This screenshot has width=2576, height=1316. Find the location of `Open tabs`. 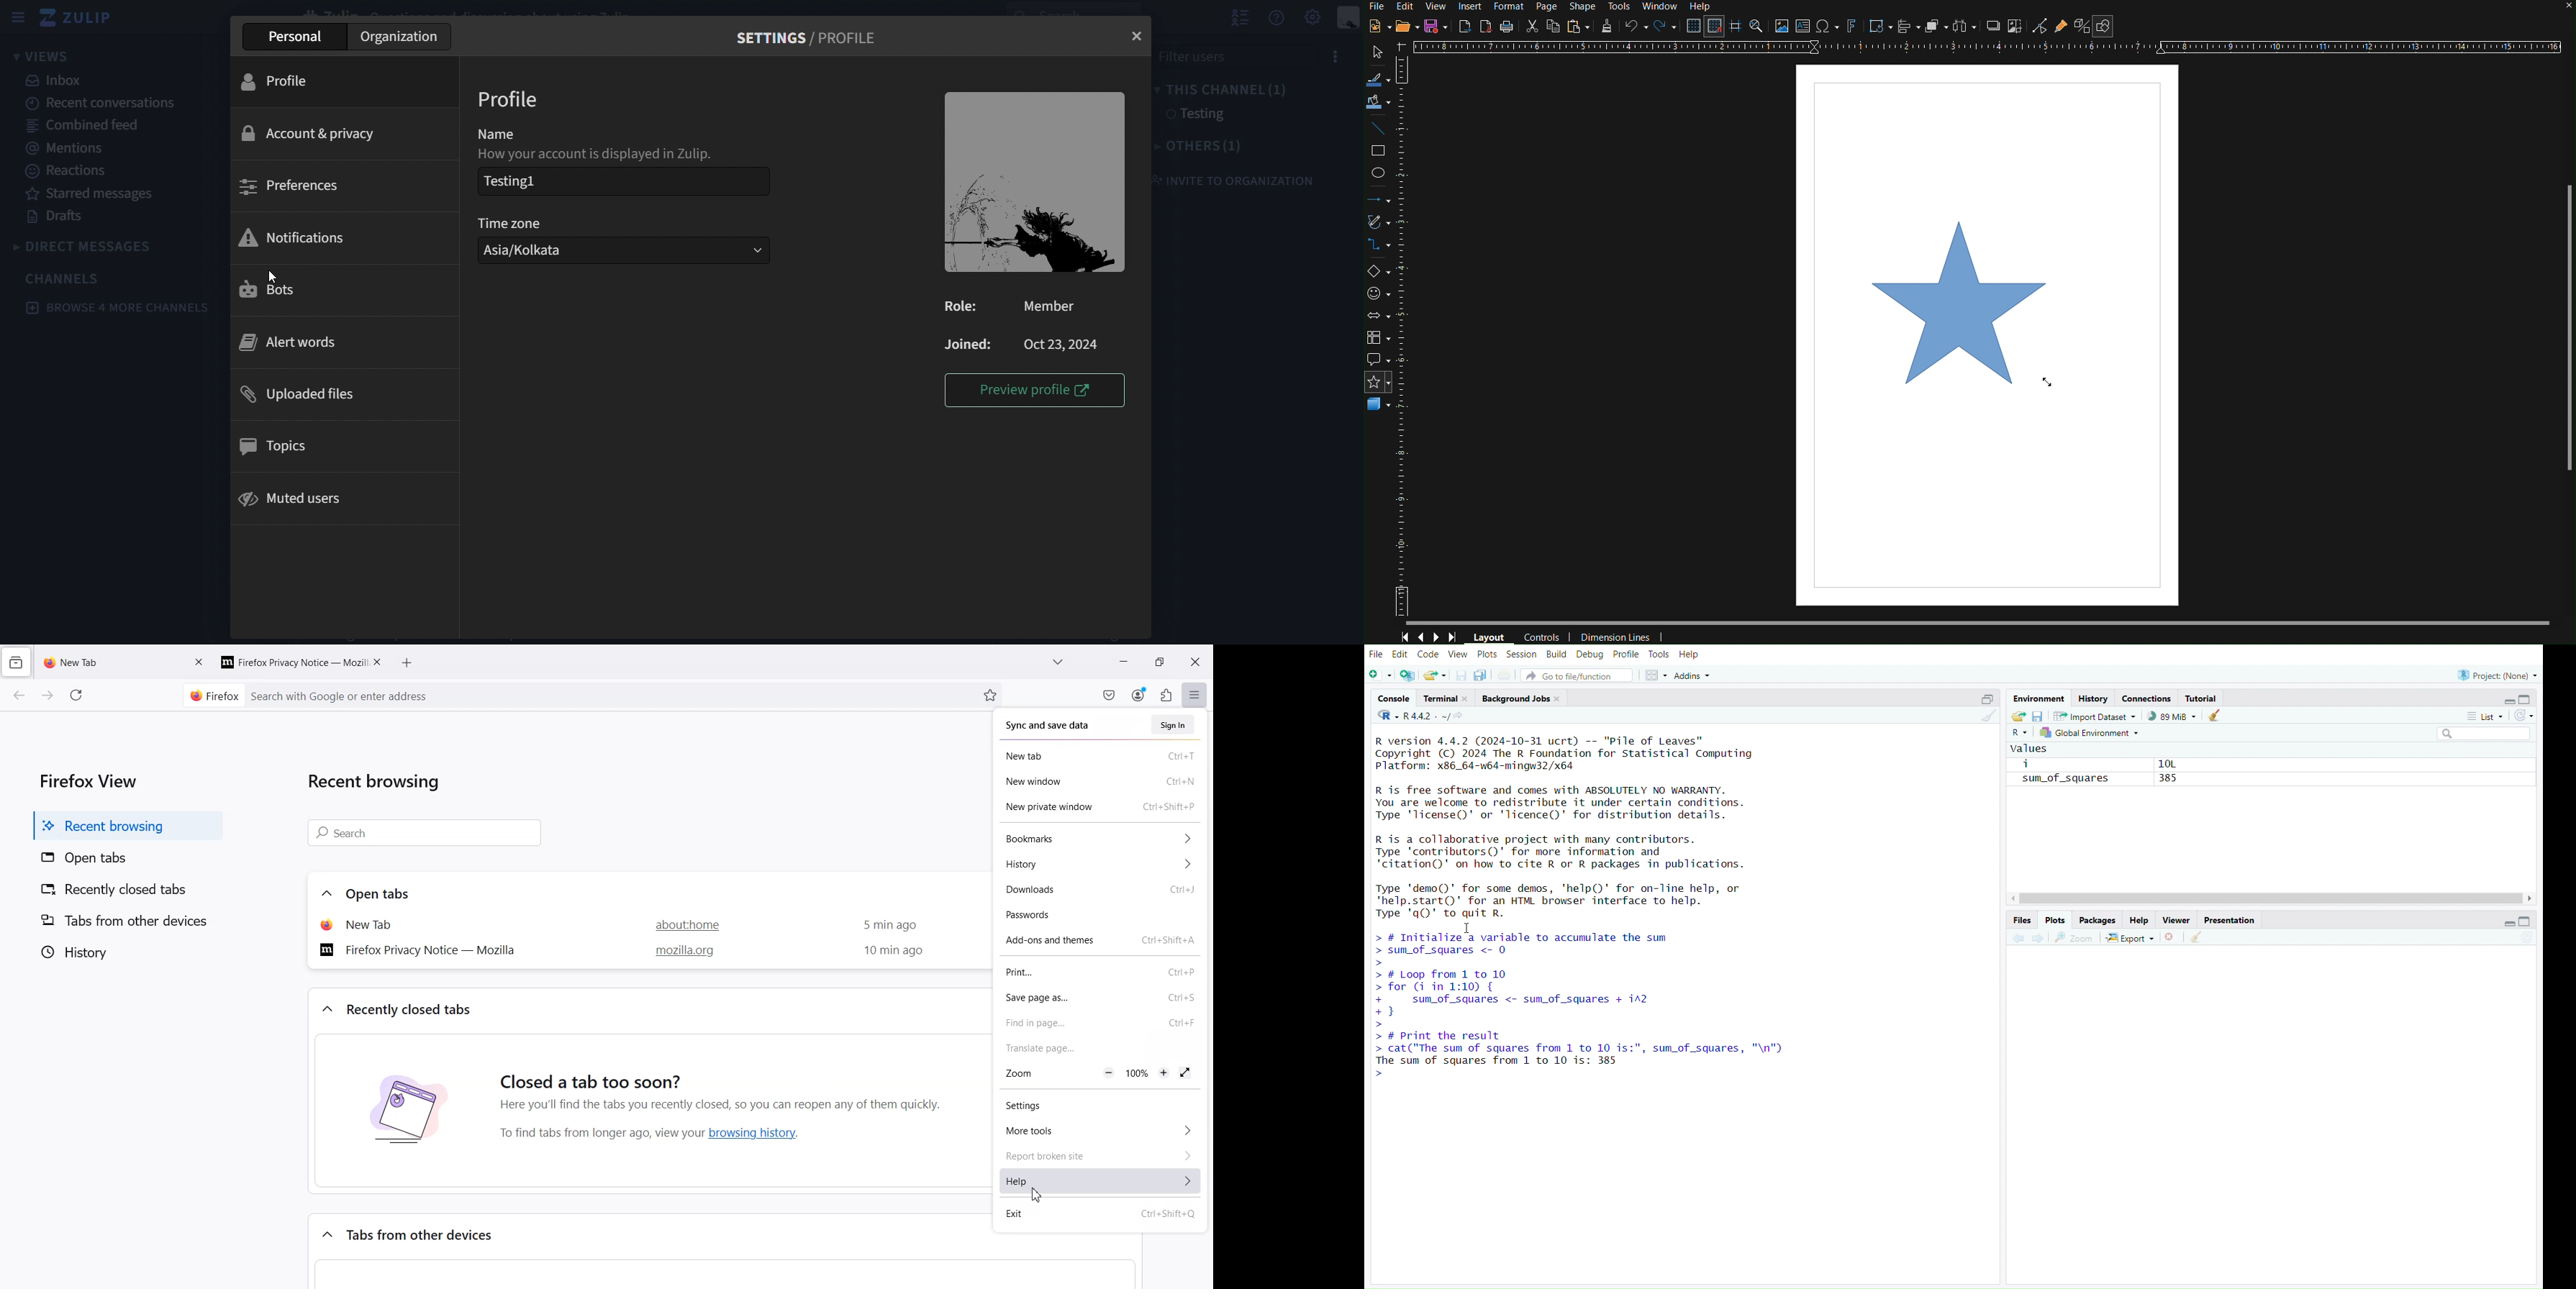

Open tabs is located at coordinates (381, 893).